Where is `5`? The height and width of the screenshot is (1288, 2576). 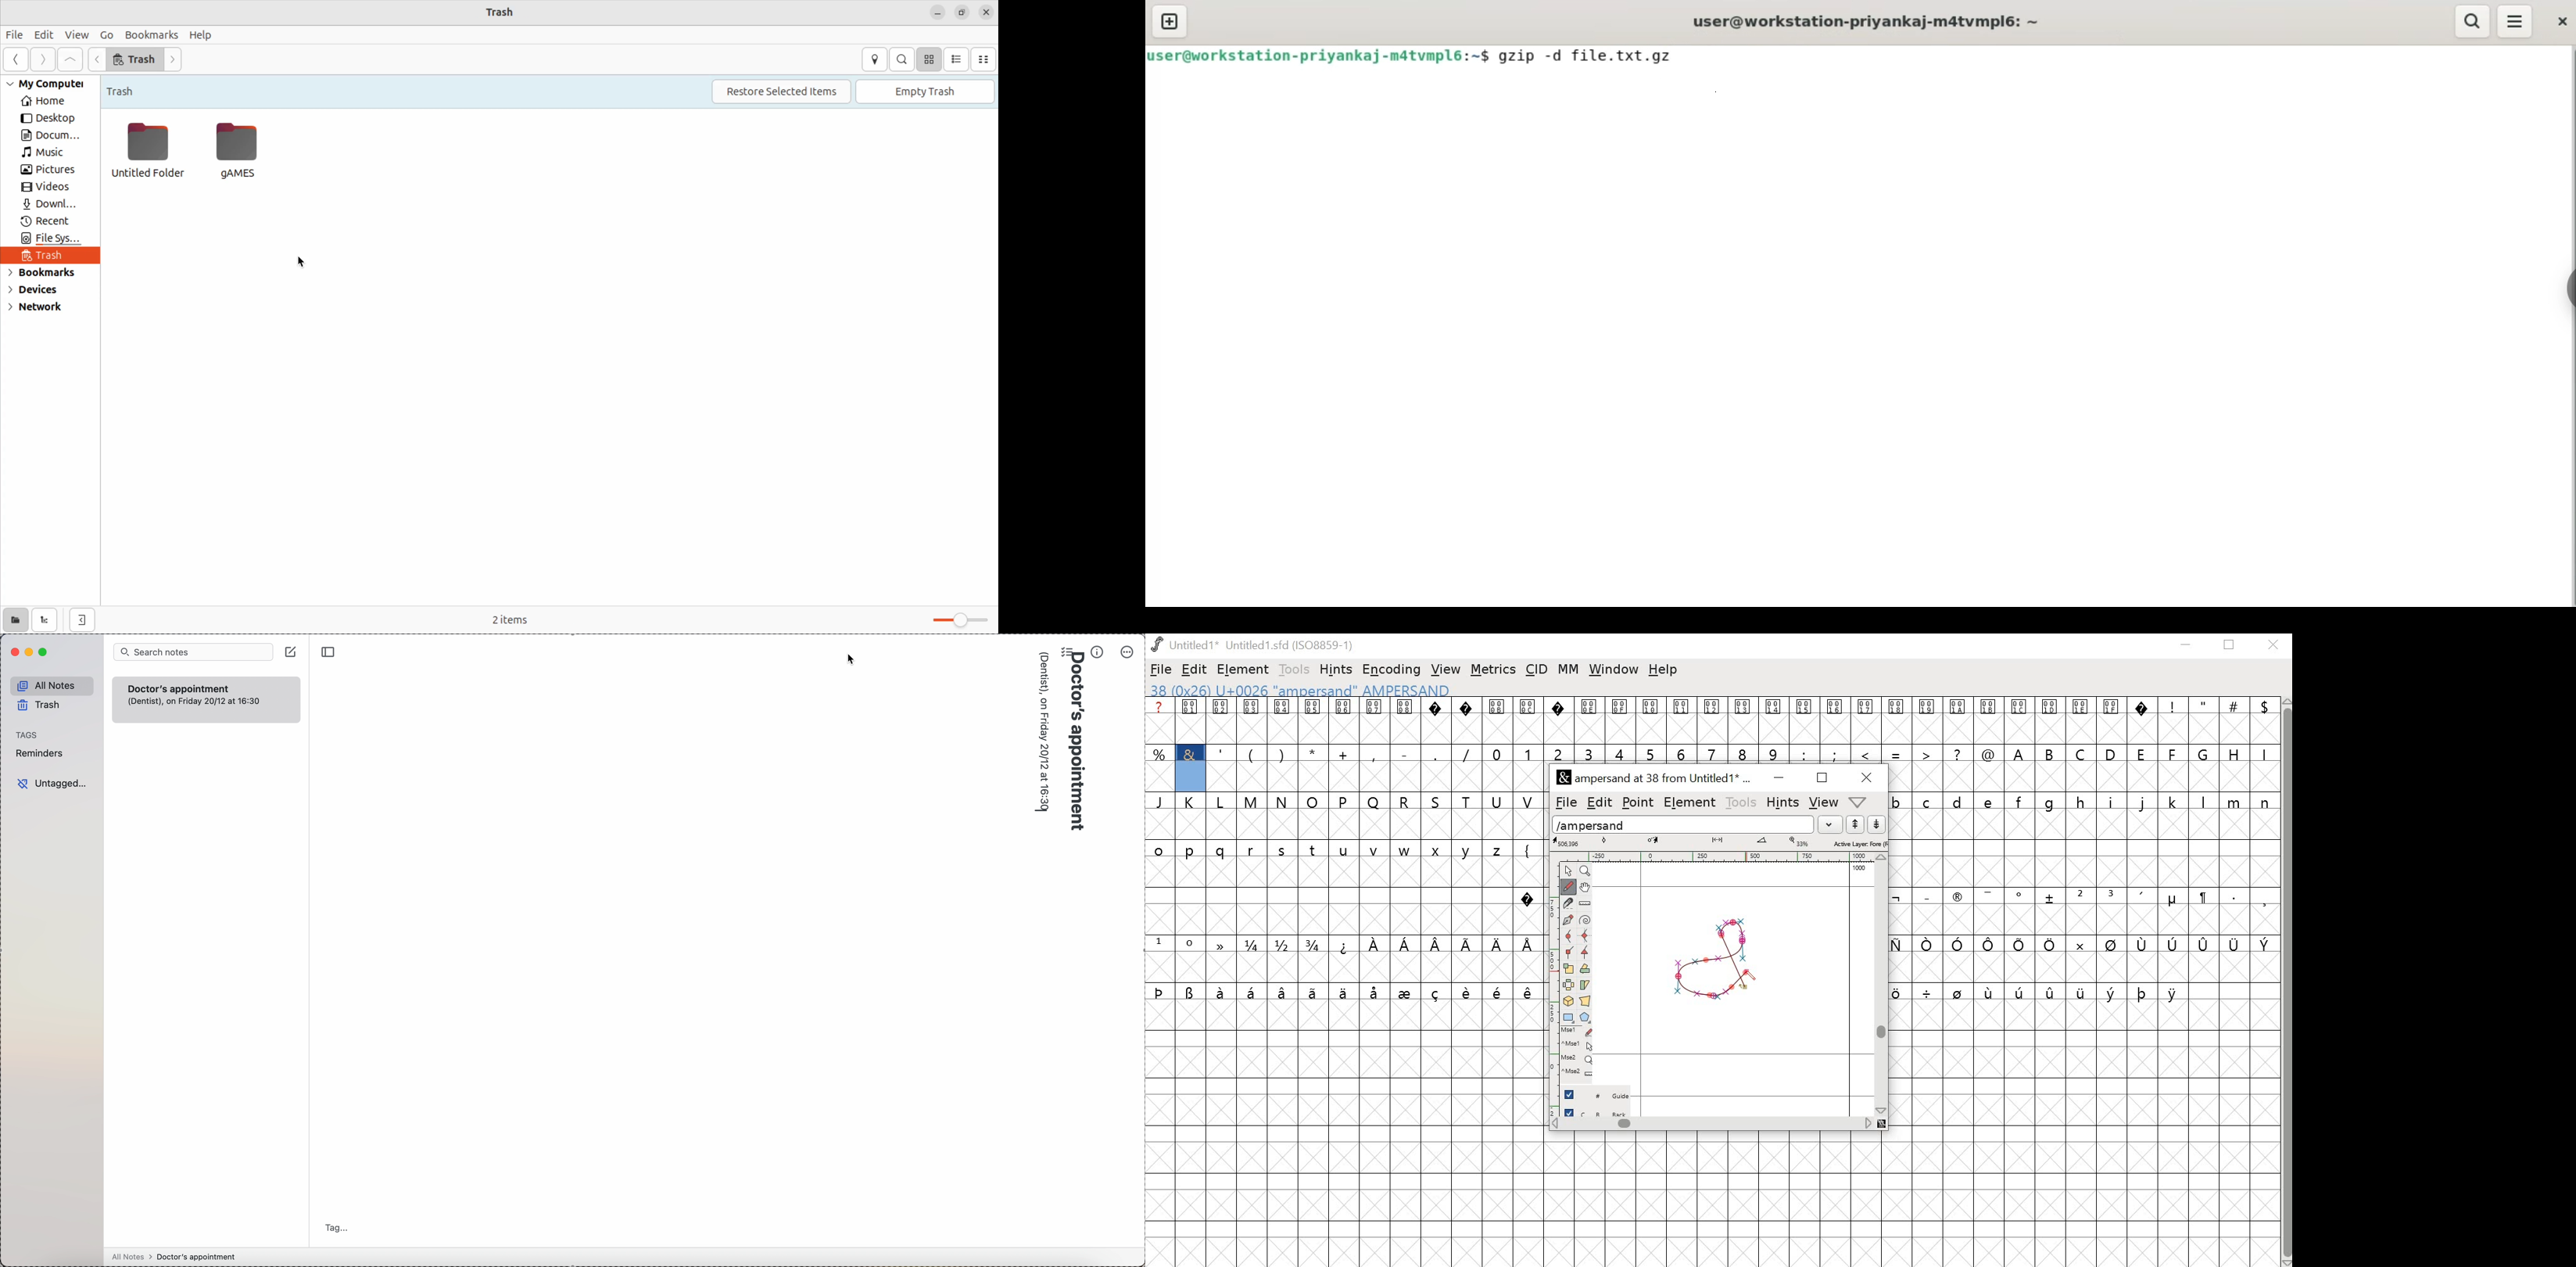 5 is located at coordinates (1651, 754).